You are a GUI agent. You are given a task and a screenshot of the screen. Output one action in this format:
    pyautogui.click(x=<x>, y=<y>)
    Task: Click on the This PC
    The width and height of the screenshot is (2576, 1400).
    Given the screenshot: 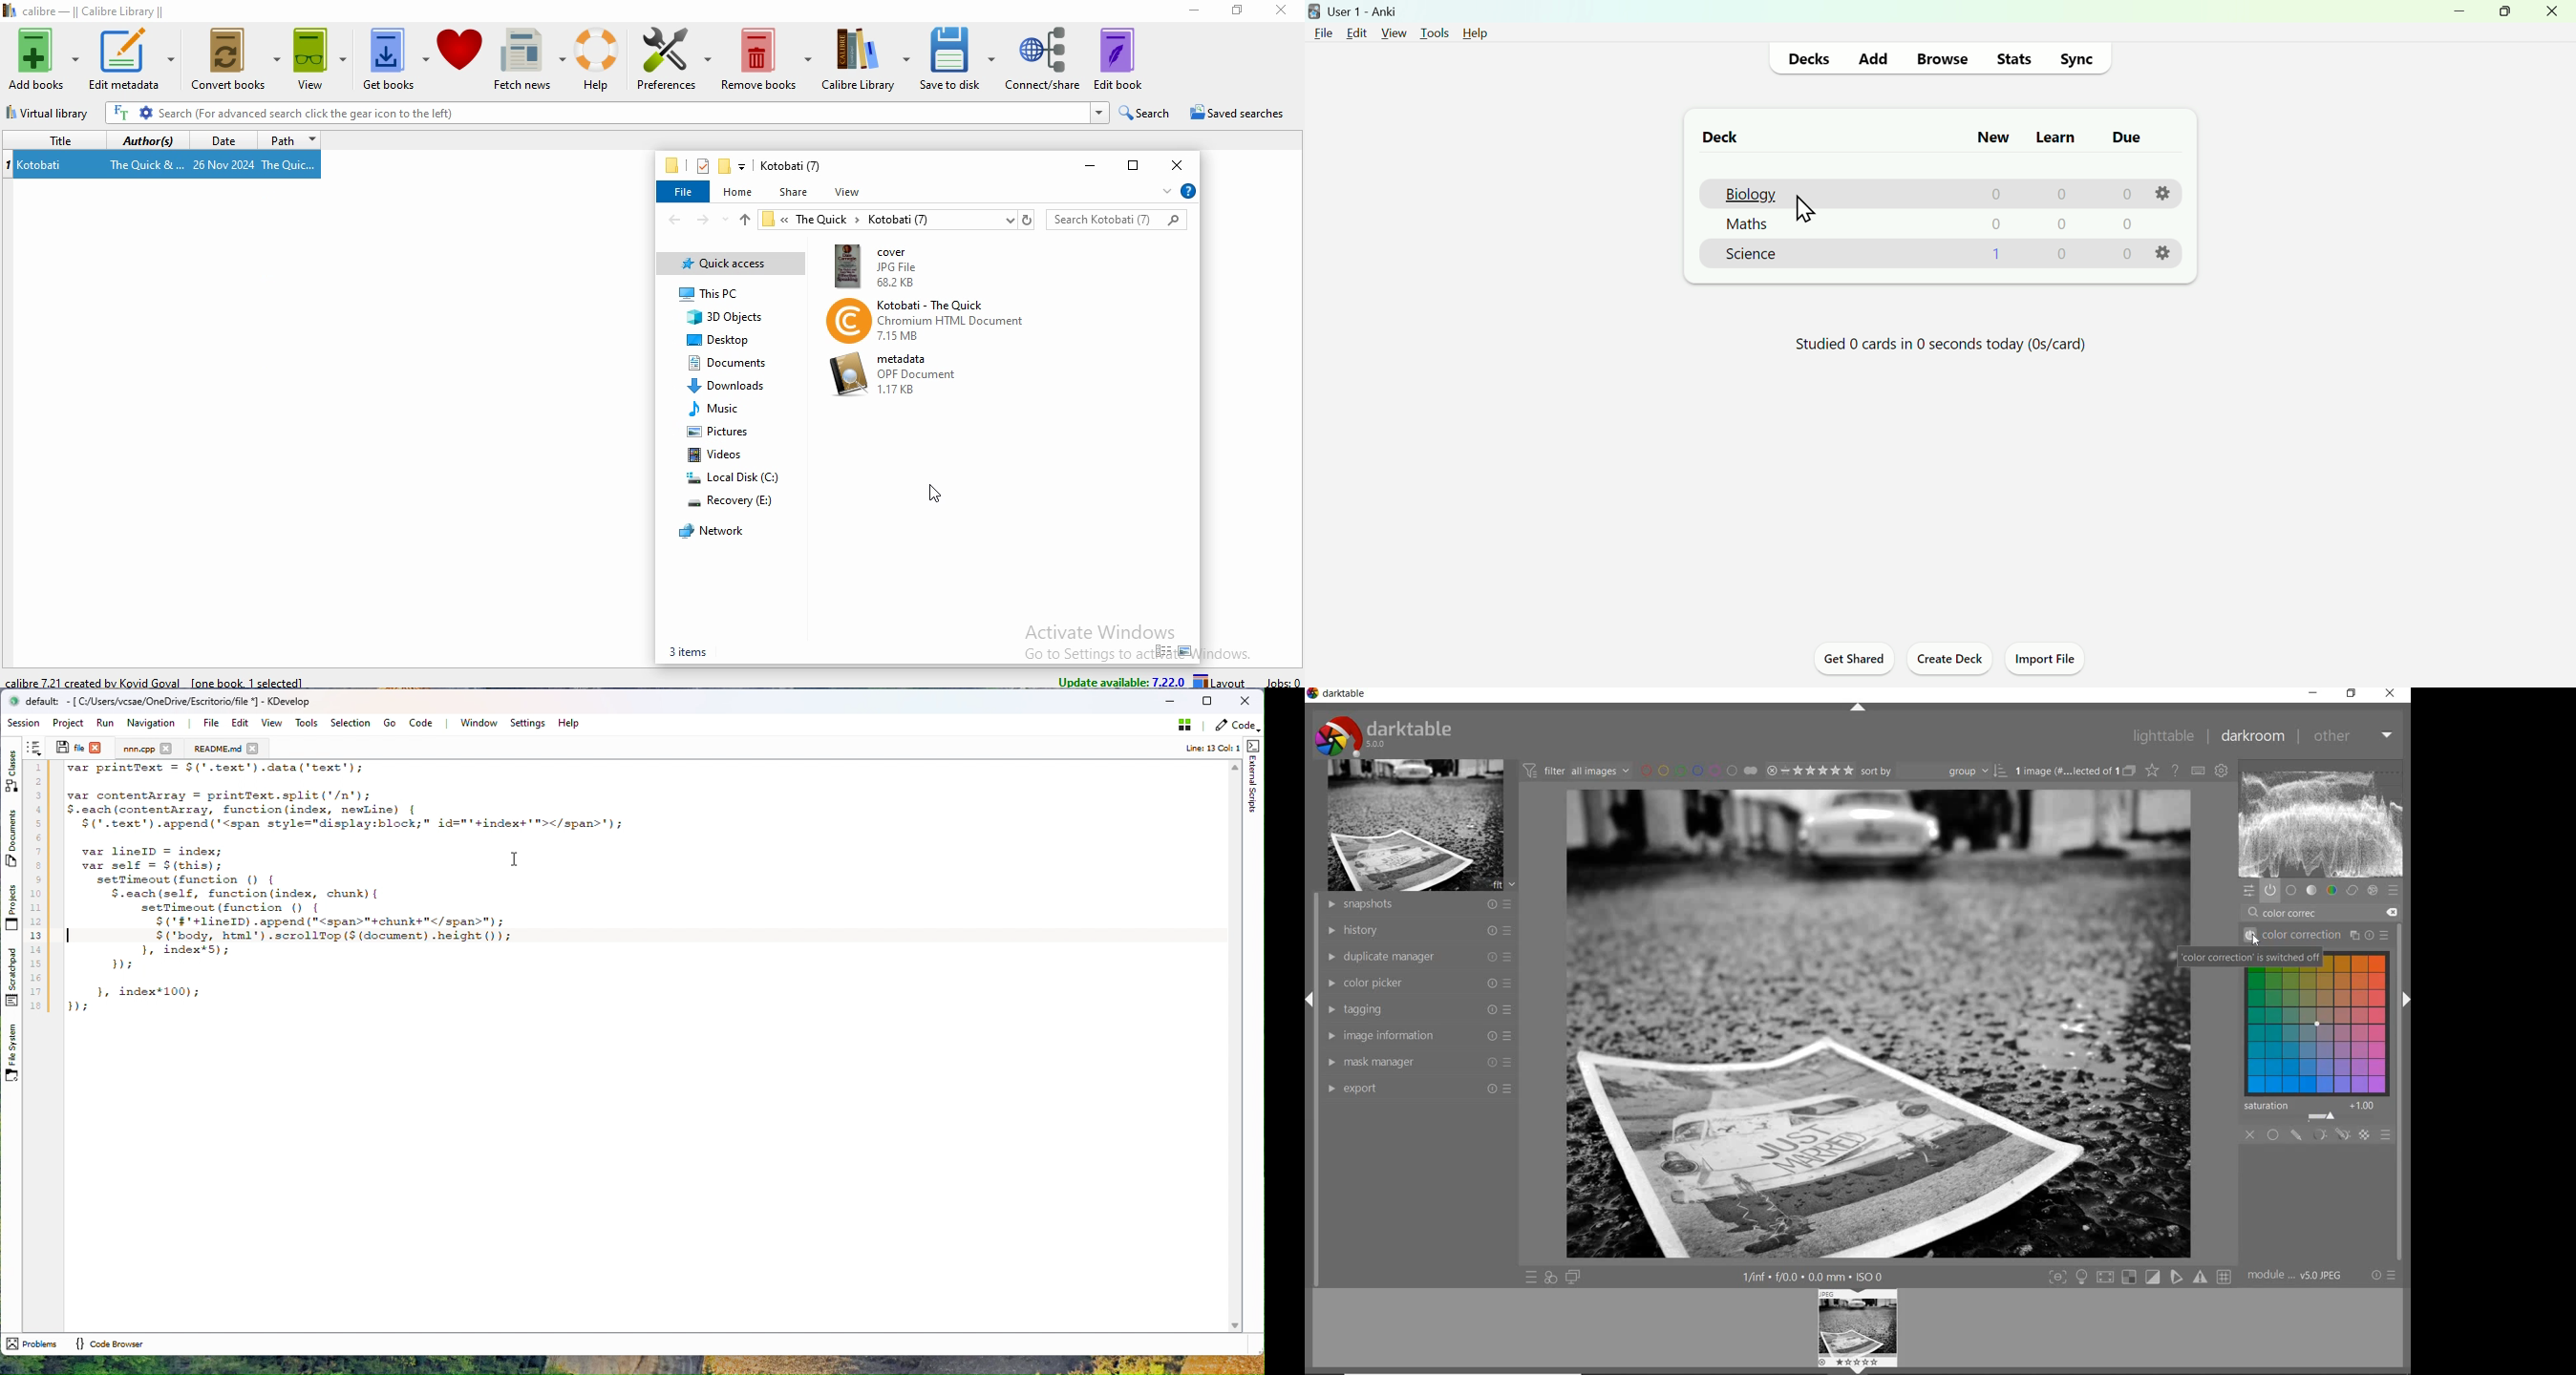 What is the action you would take?
    pyautogui.click(x=734, y=294)
    